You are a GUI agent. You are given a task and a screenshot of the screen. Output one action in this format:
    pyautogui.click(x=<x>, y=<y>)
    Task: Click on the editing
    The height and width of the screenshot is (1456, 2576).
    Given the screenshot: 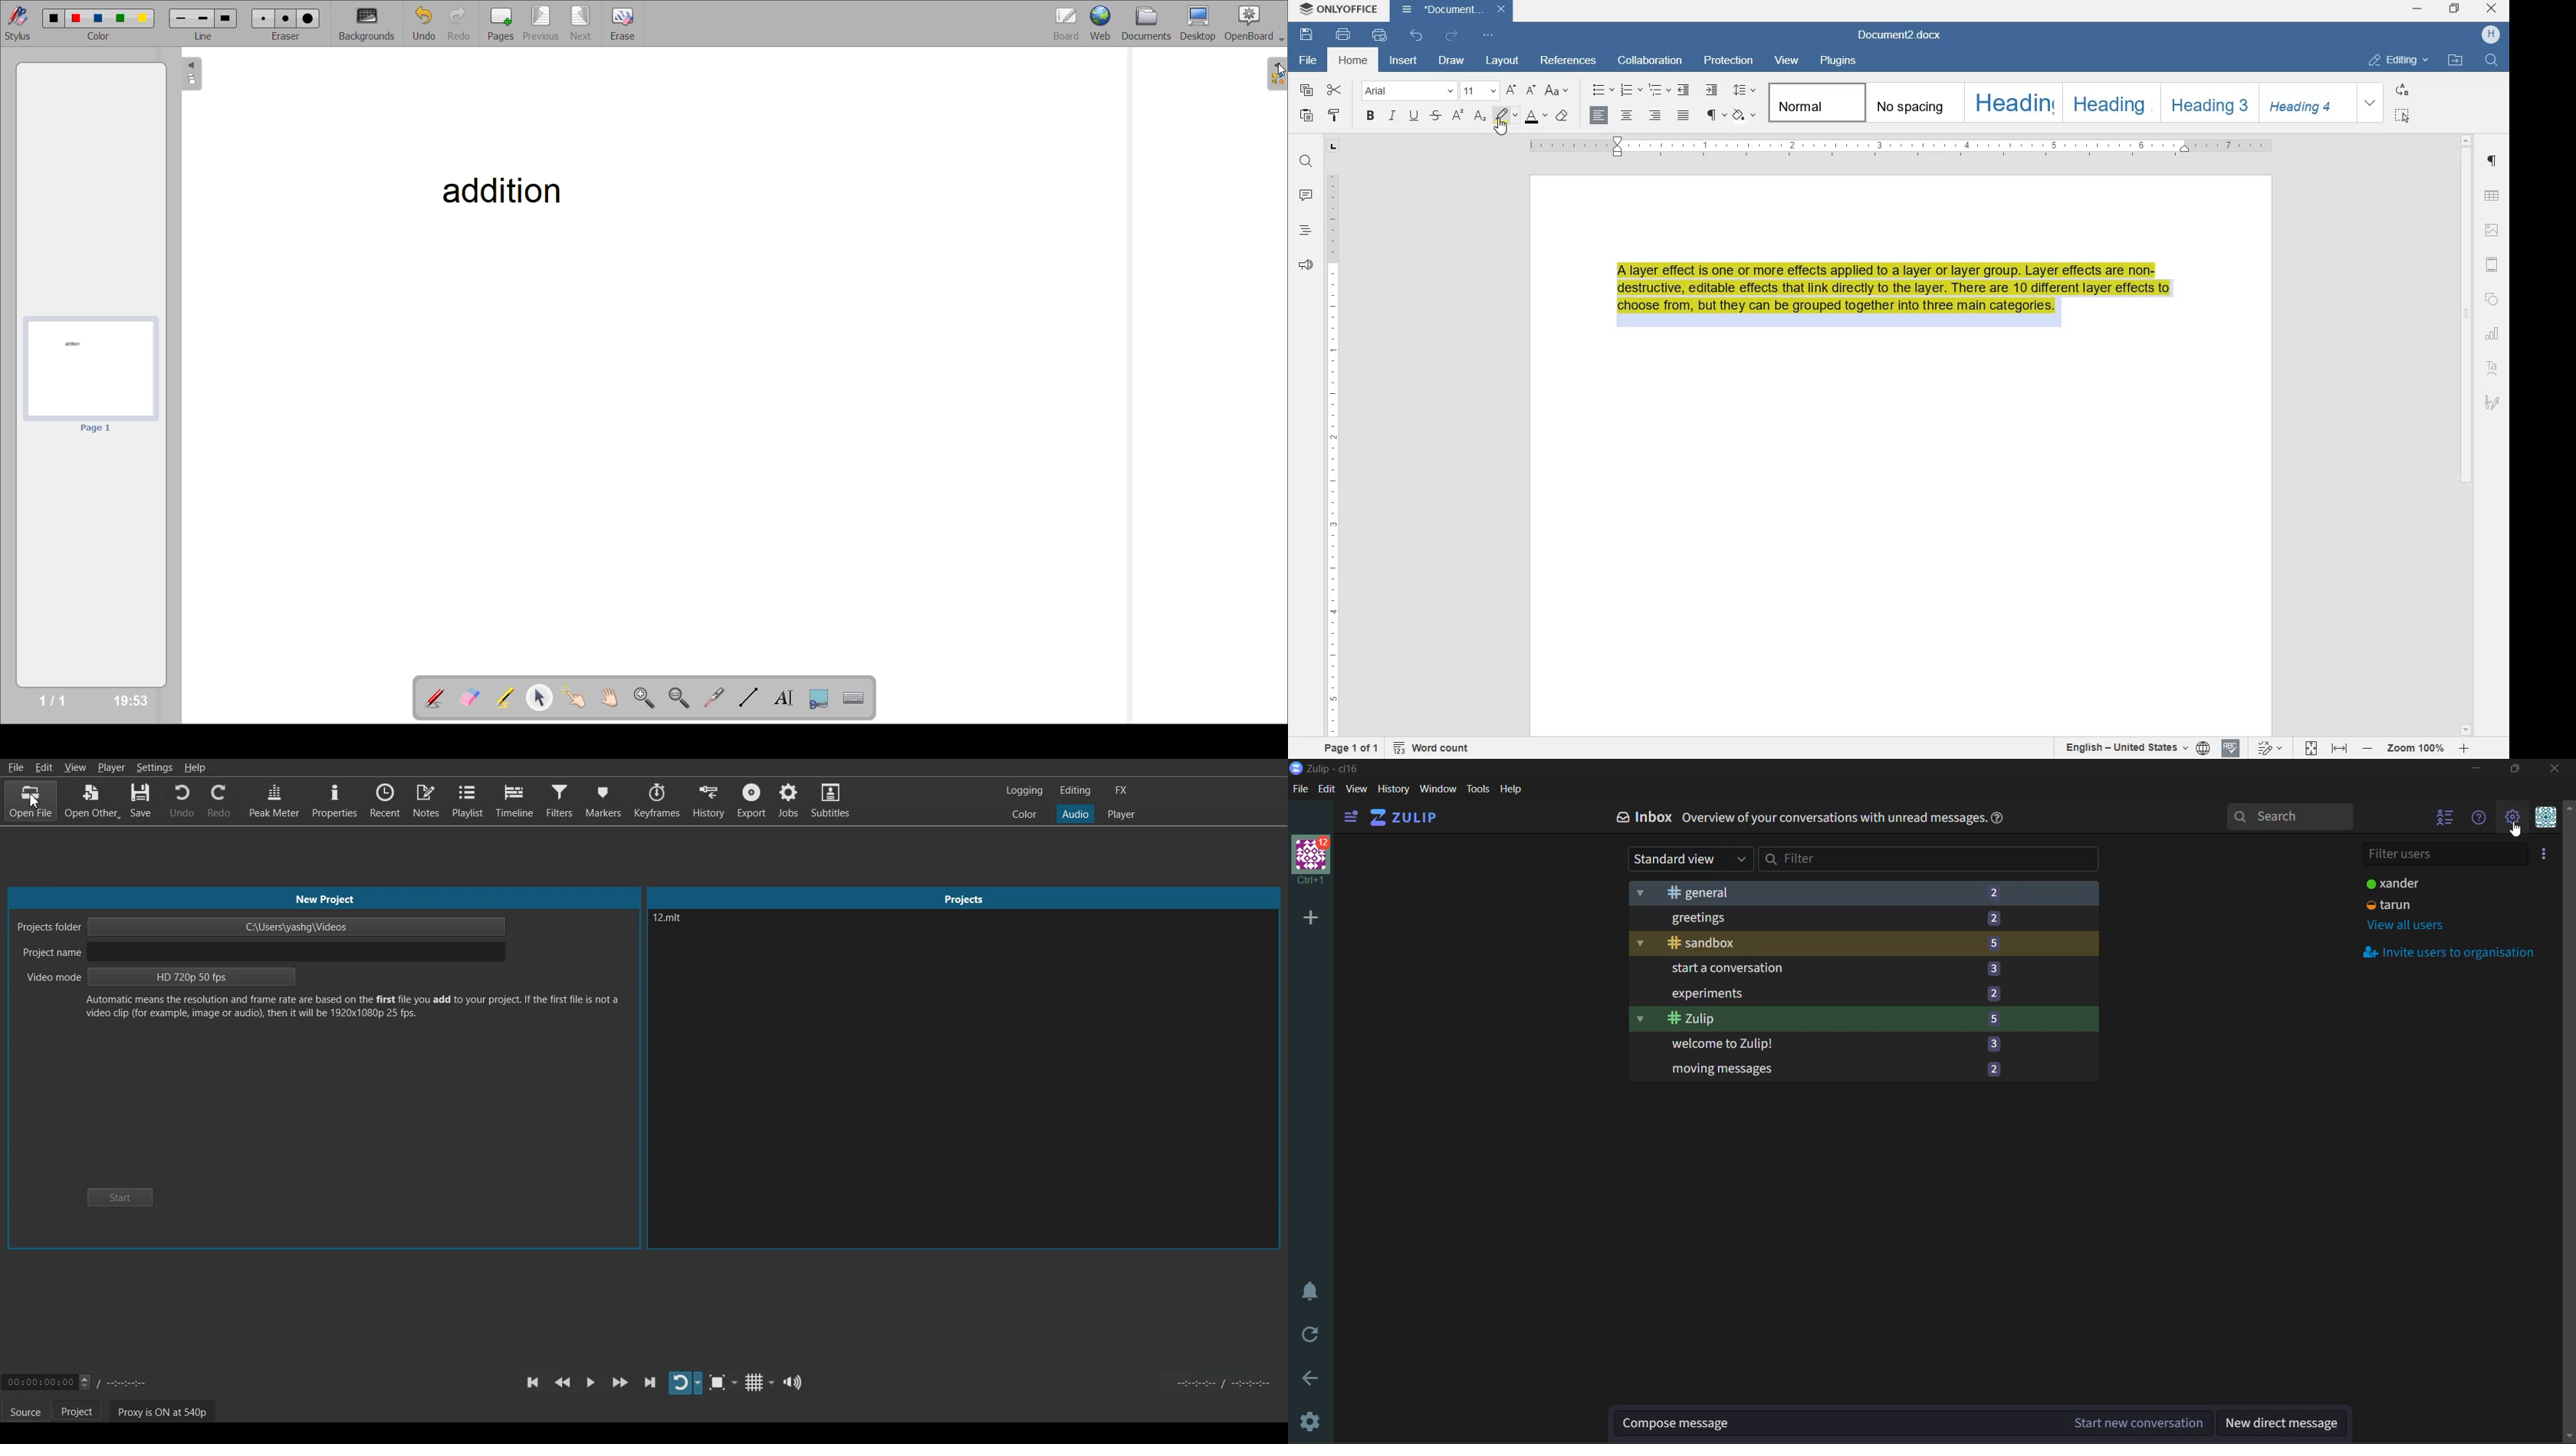 What is the action you would take?
    pyautogui.click(x=2399, y=60)
    